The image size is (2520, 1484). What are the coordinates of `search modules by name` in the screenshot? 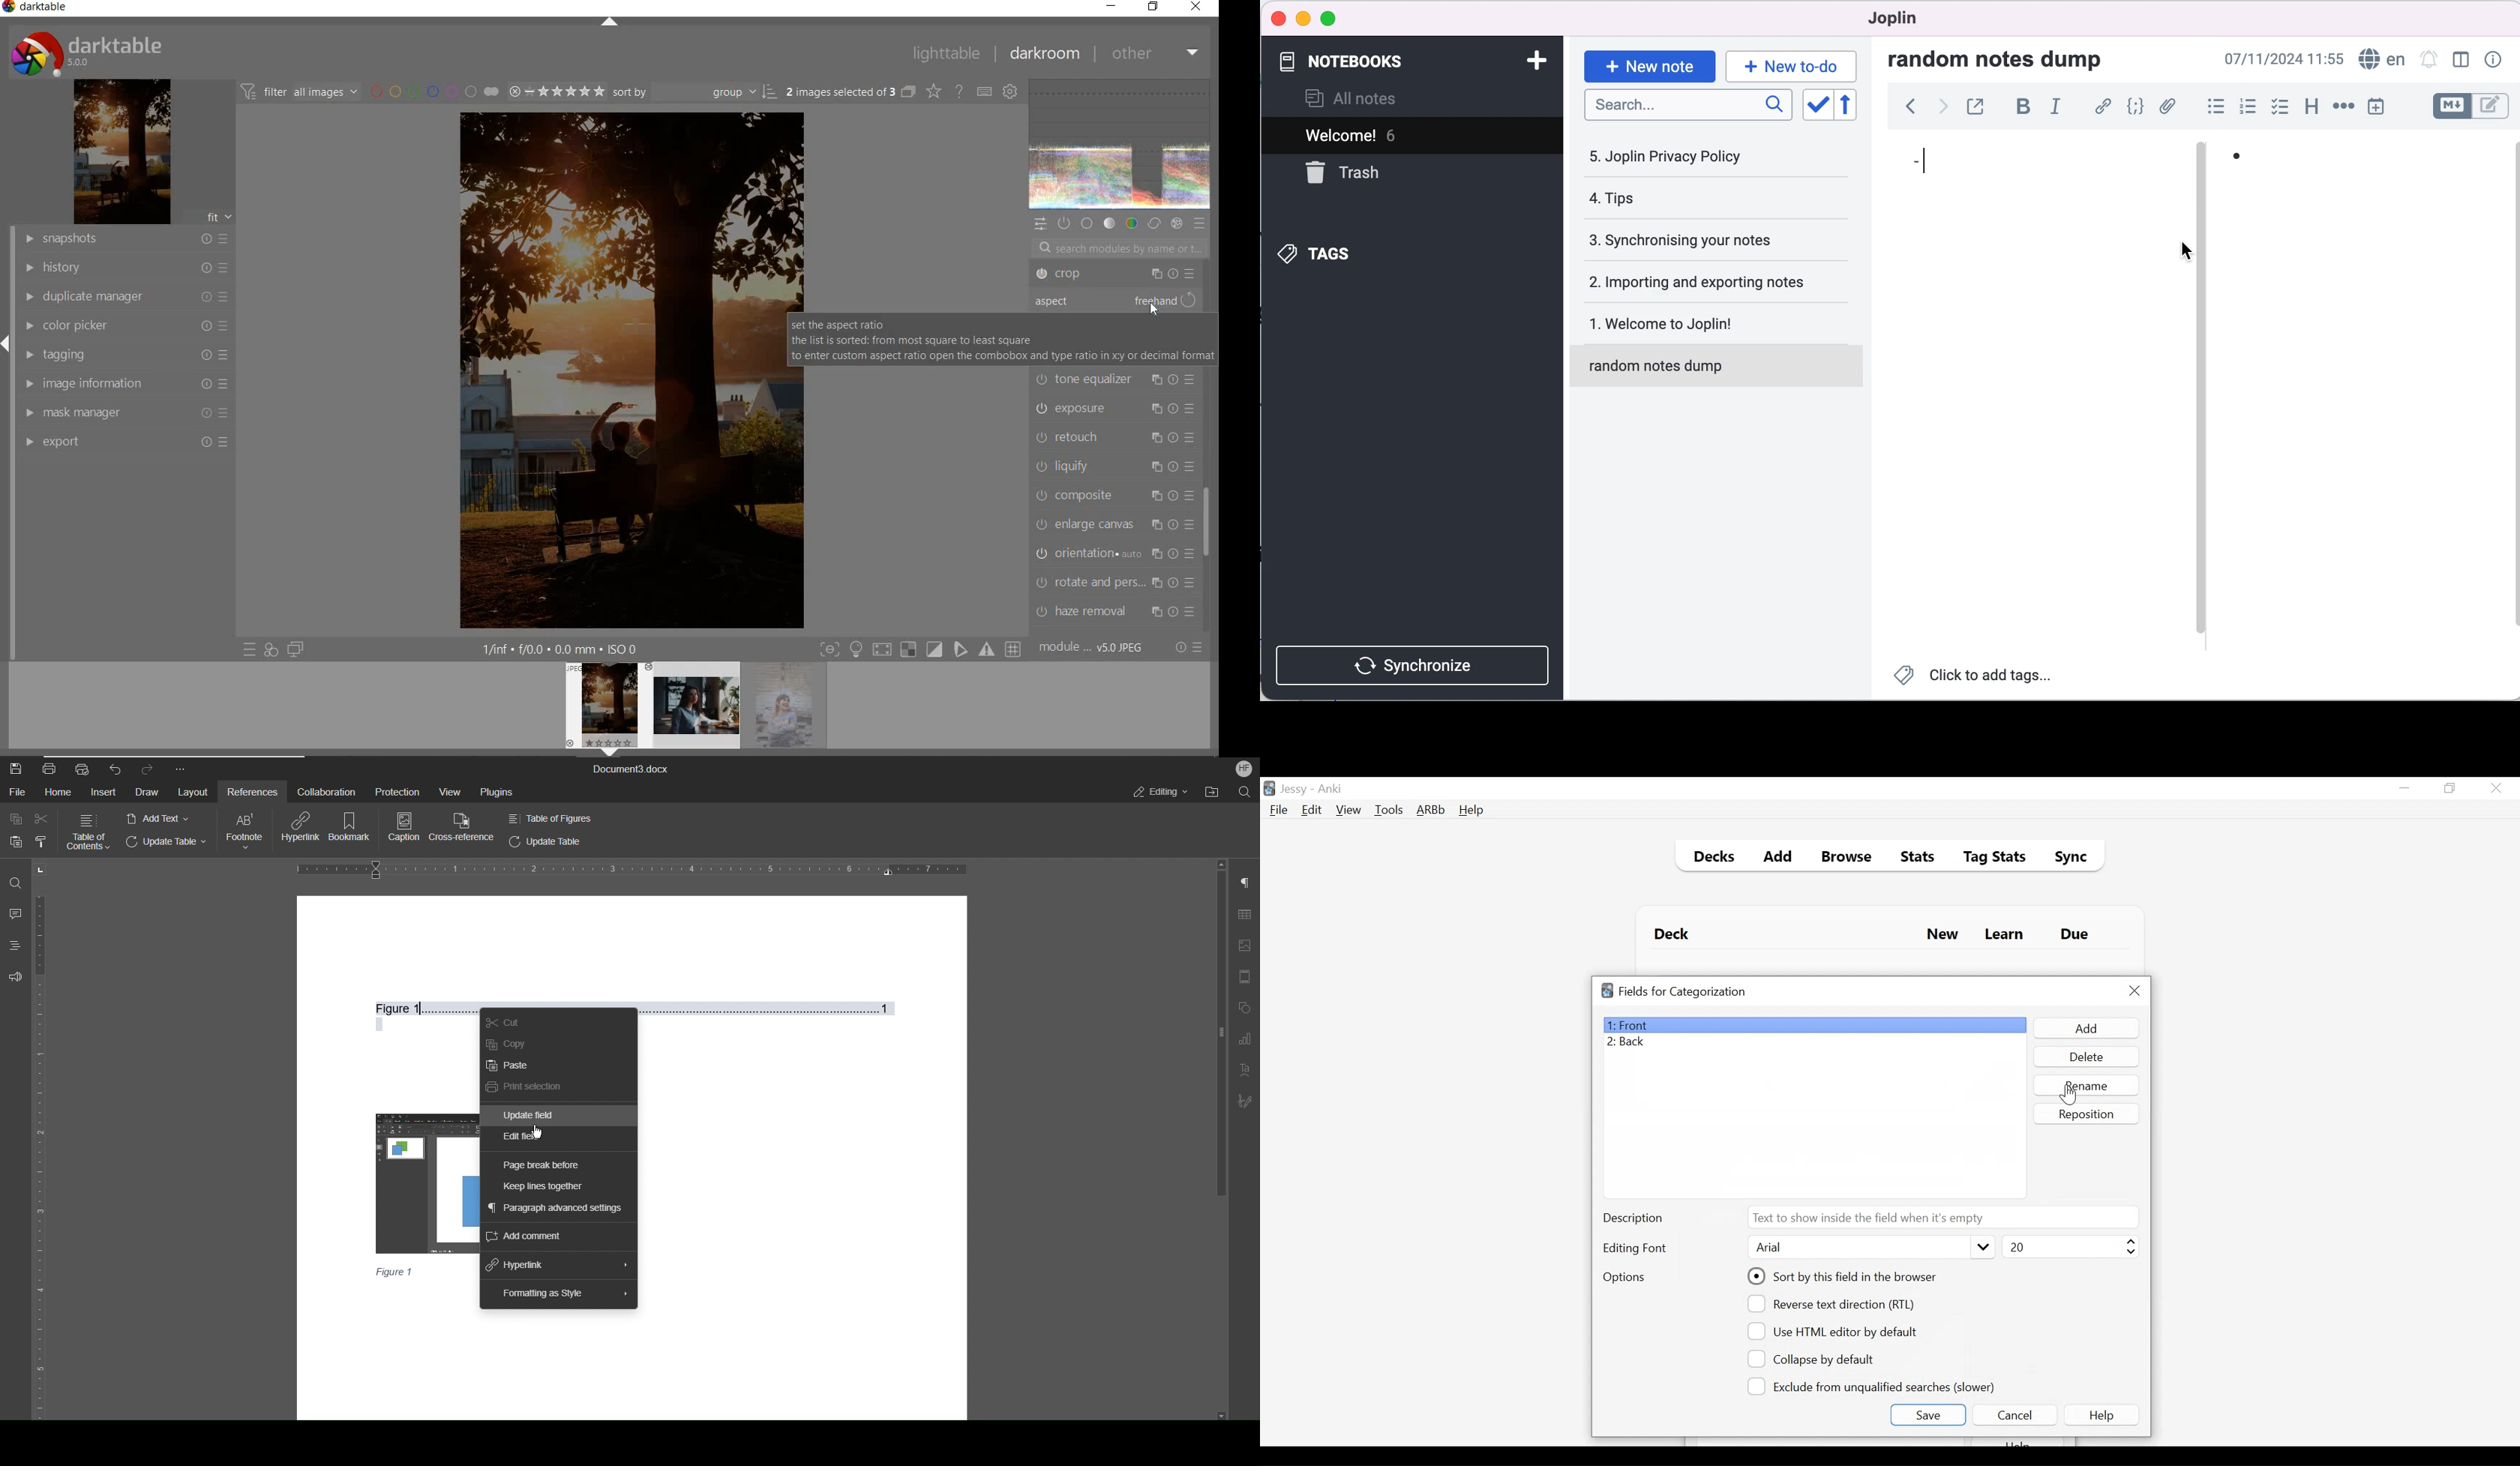 It's located at (1113, 247).